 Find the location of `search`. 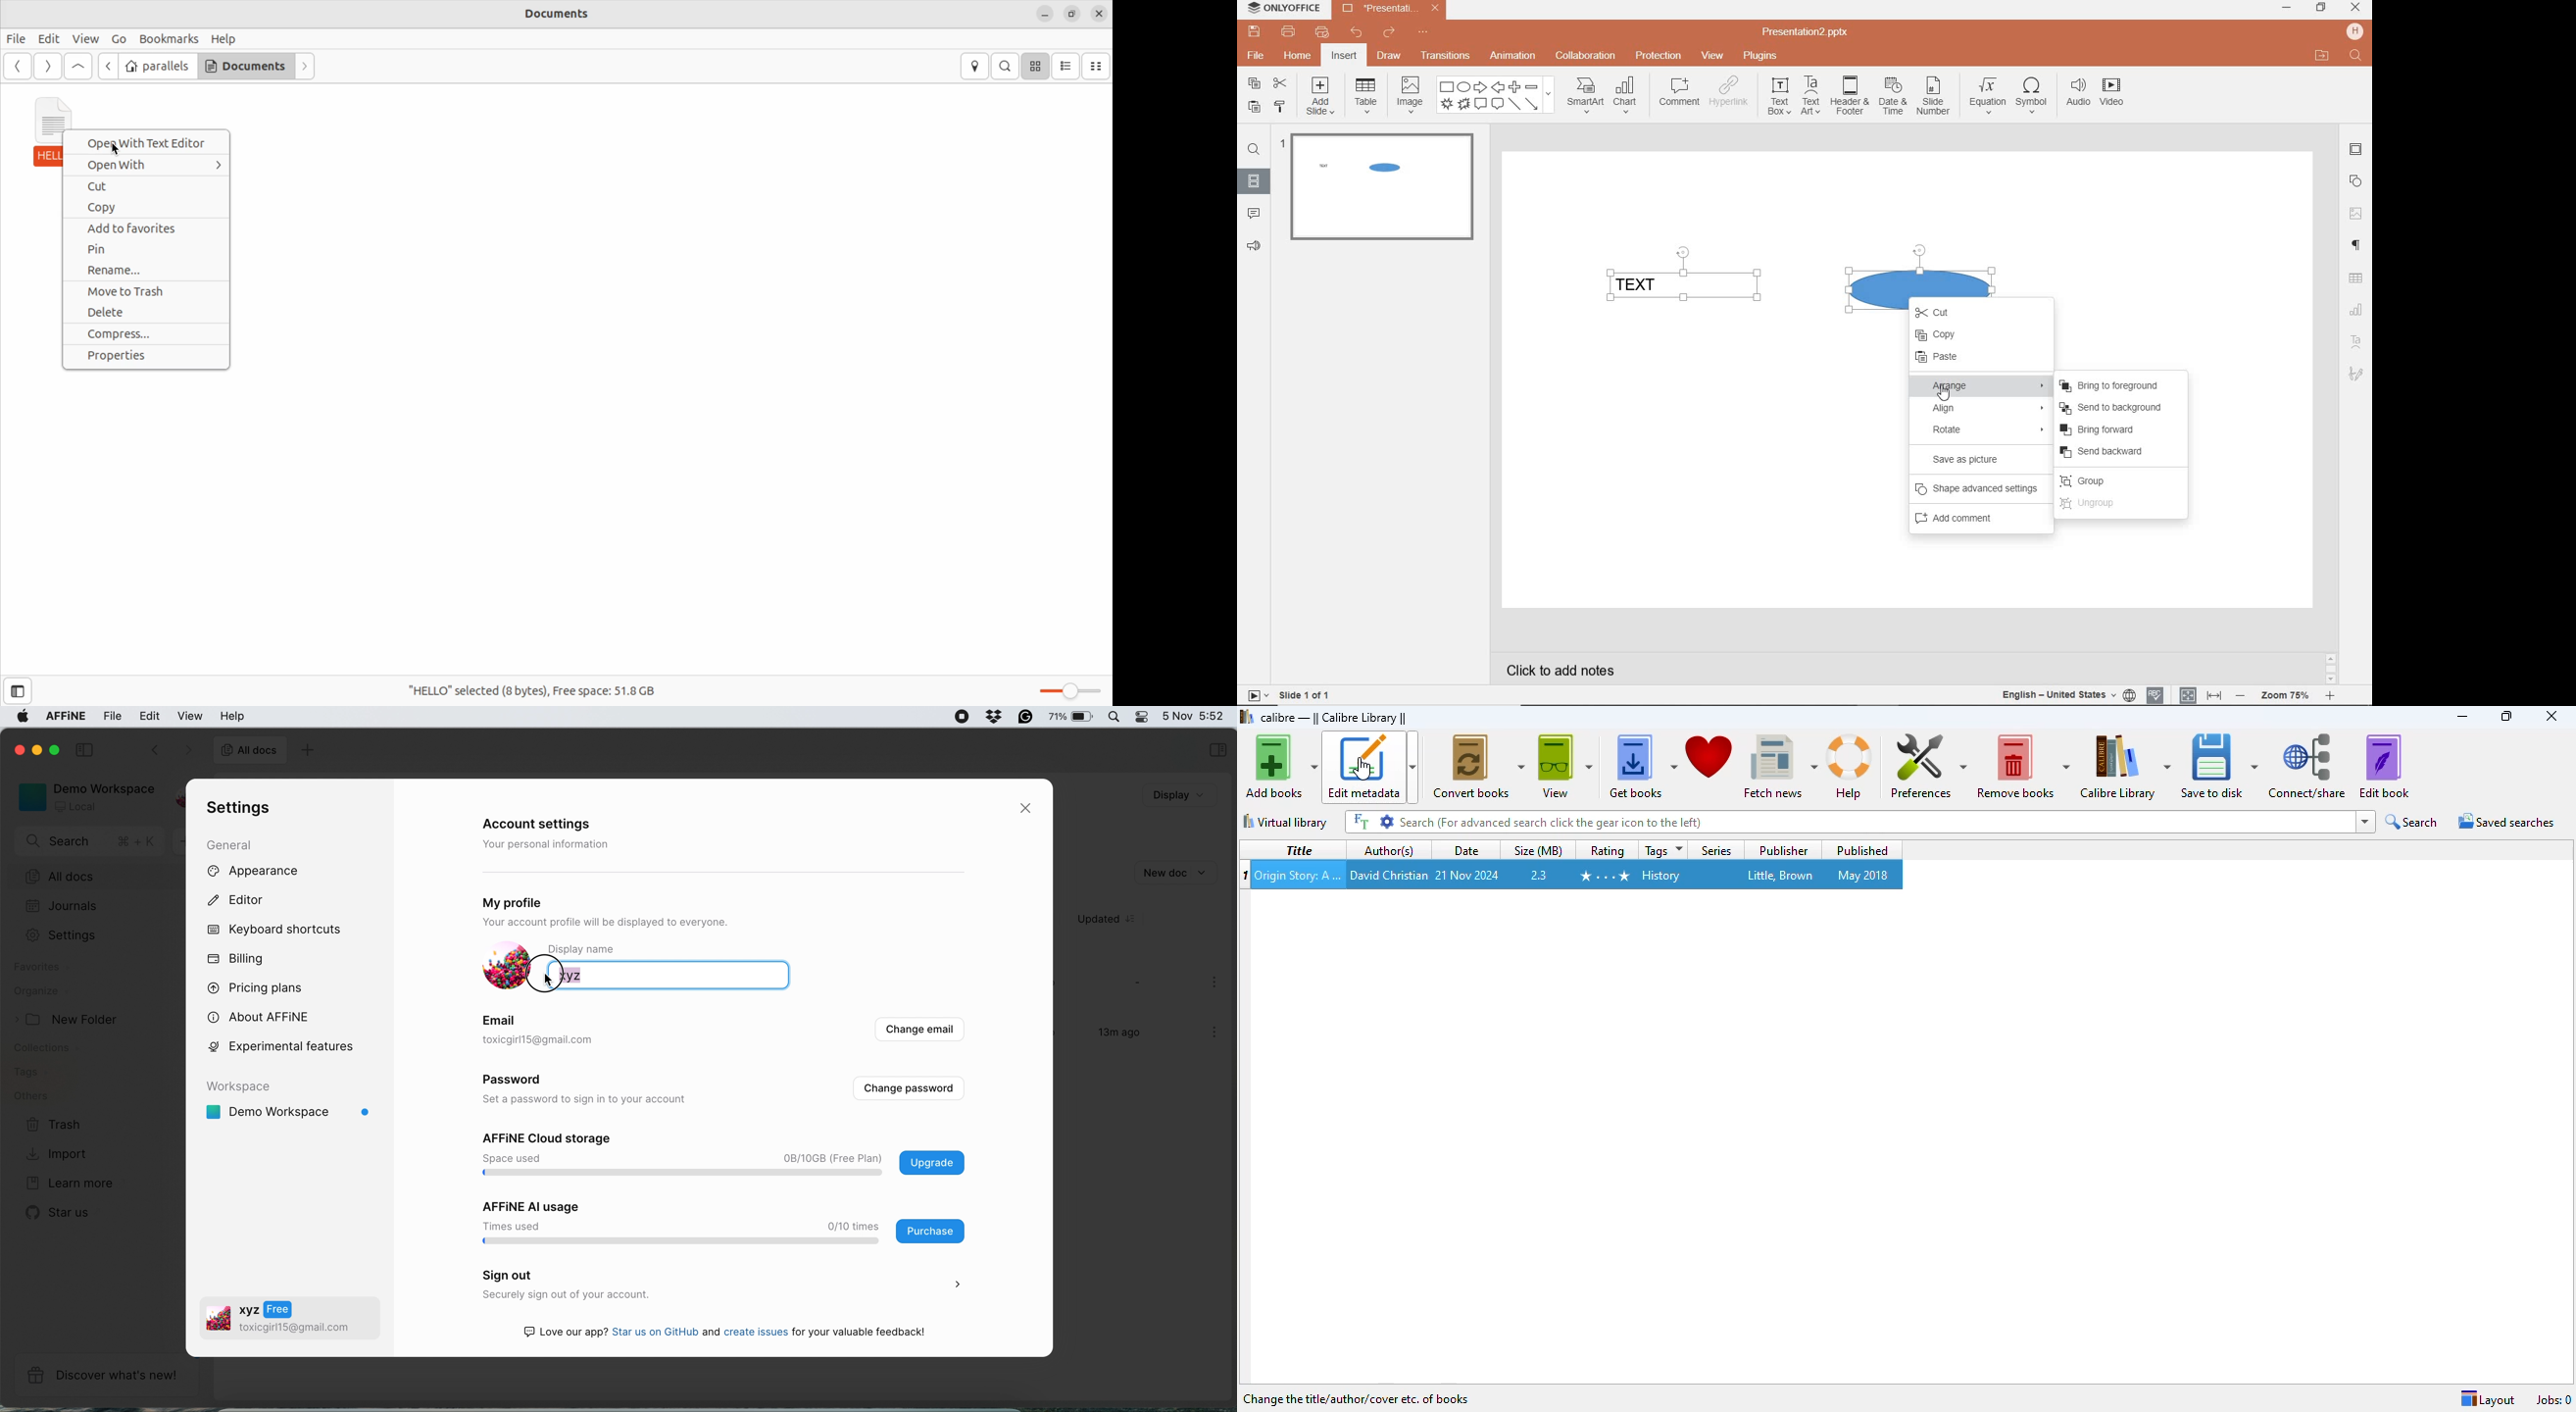

search is located at coordinates (92, 842).